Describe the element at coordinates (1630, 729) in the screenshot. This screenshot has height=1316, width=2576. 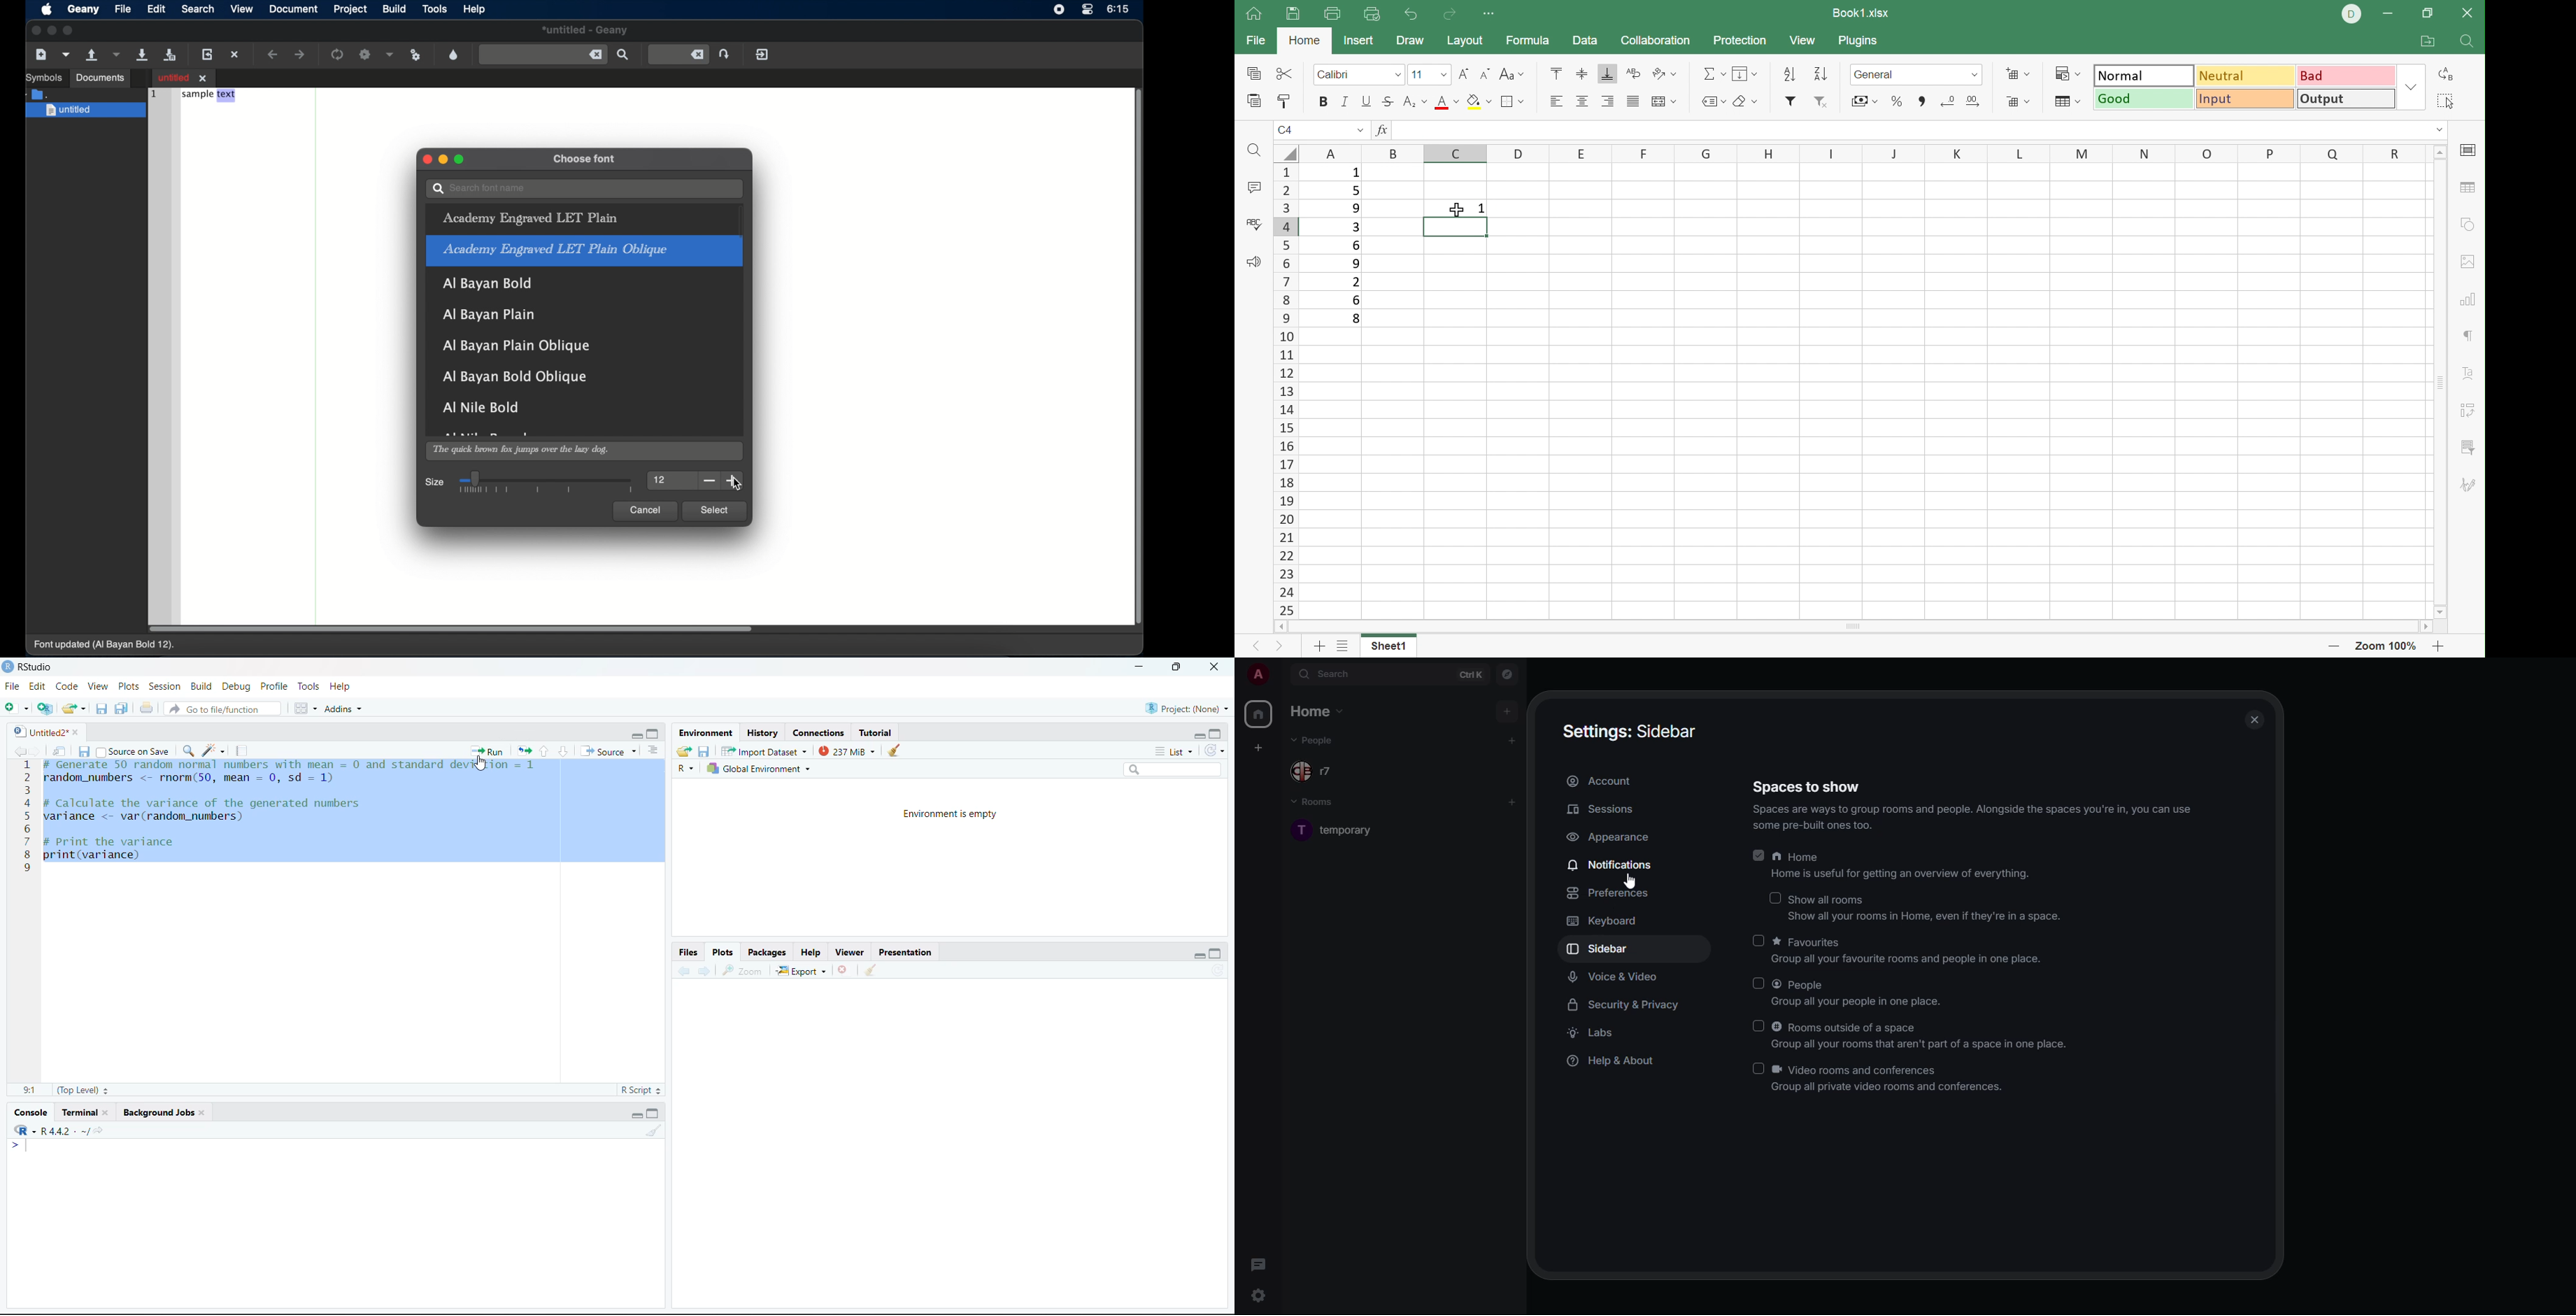
I see `settings sidebar` at that location.